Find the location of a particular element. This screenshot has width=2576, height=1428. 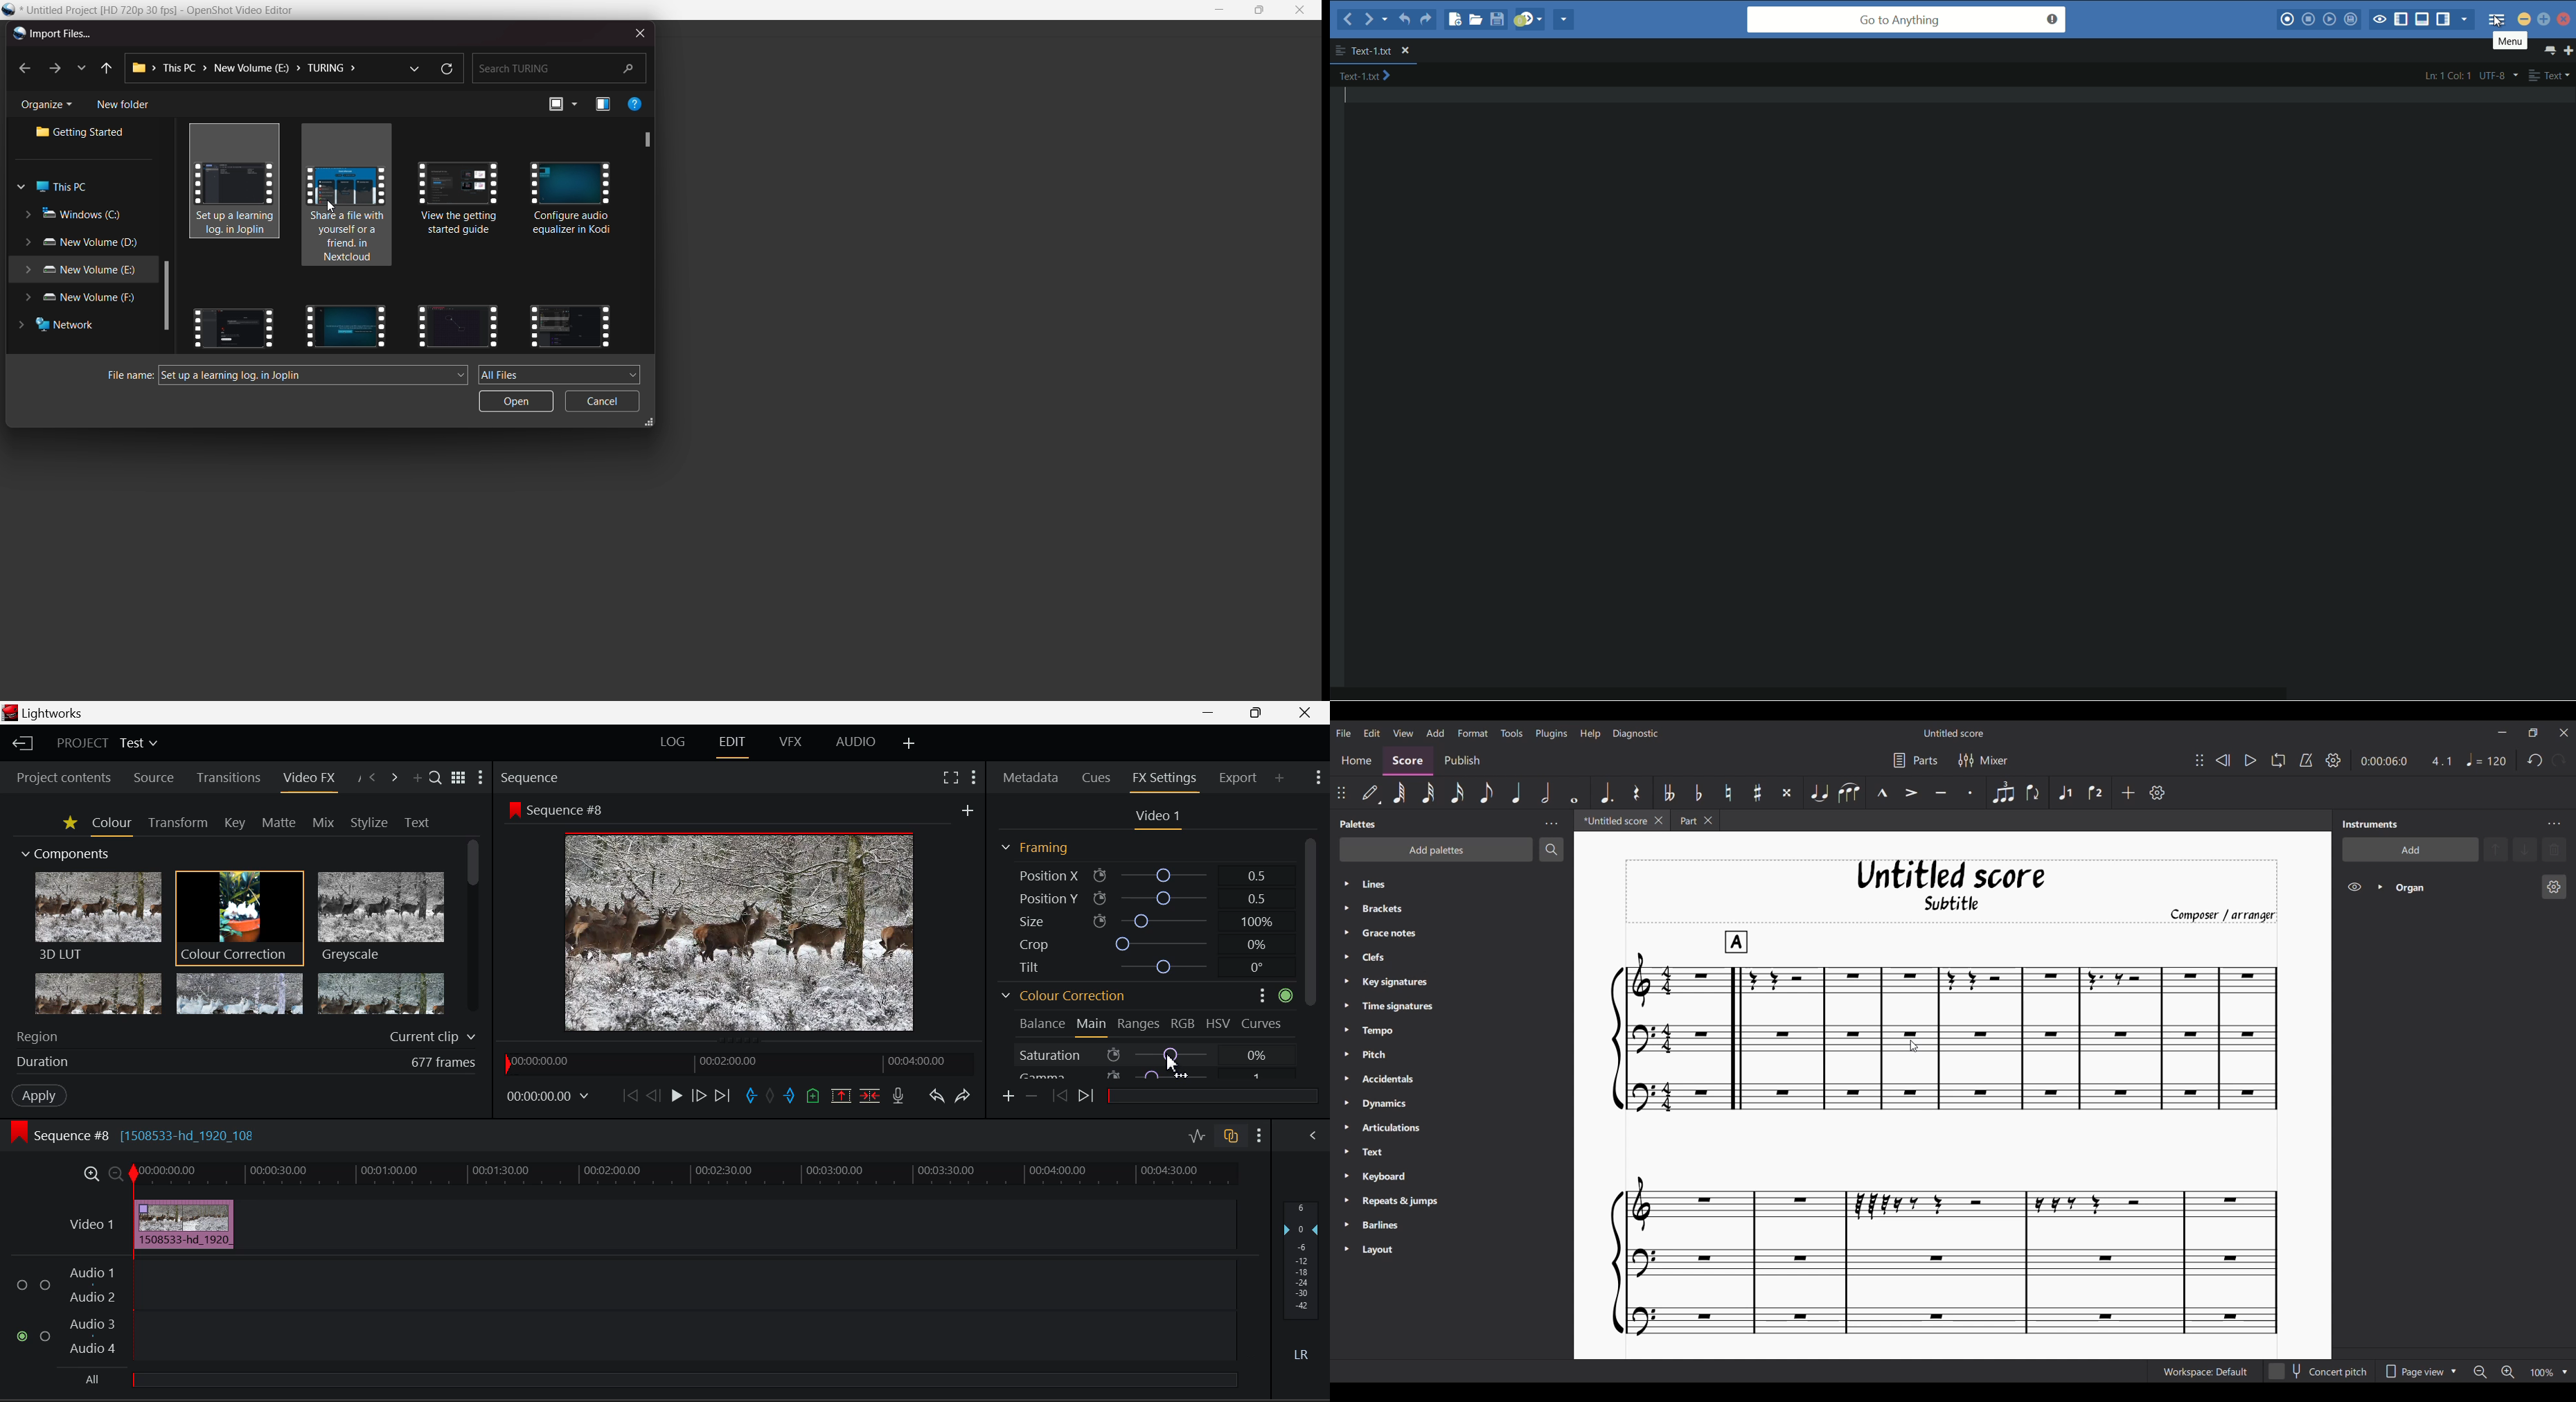

Rest is located at coordinates (1637, 793).